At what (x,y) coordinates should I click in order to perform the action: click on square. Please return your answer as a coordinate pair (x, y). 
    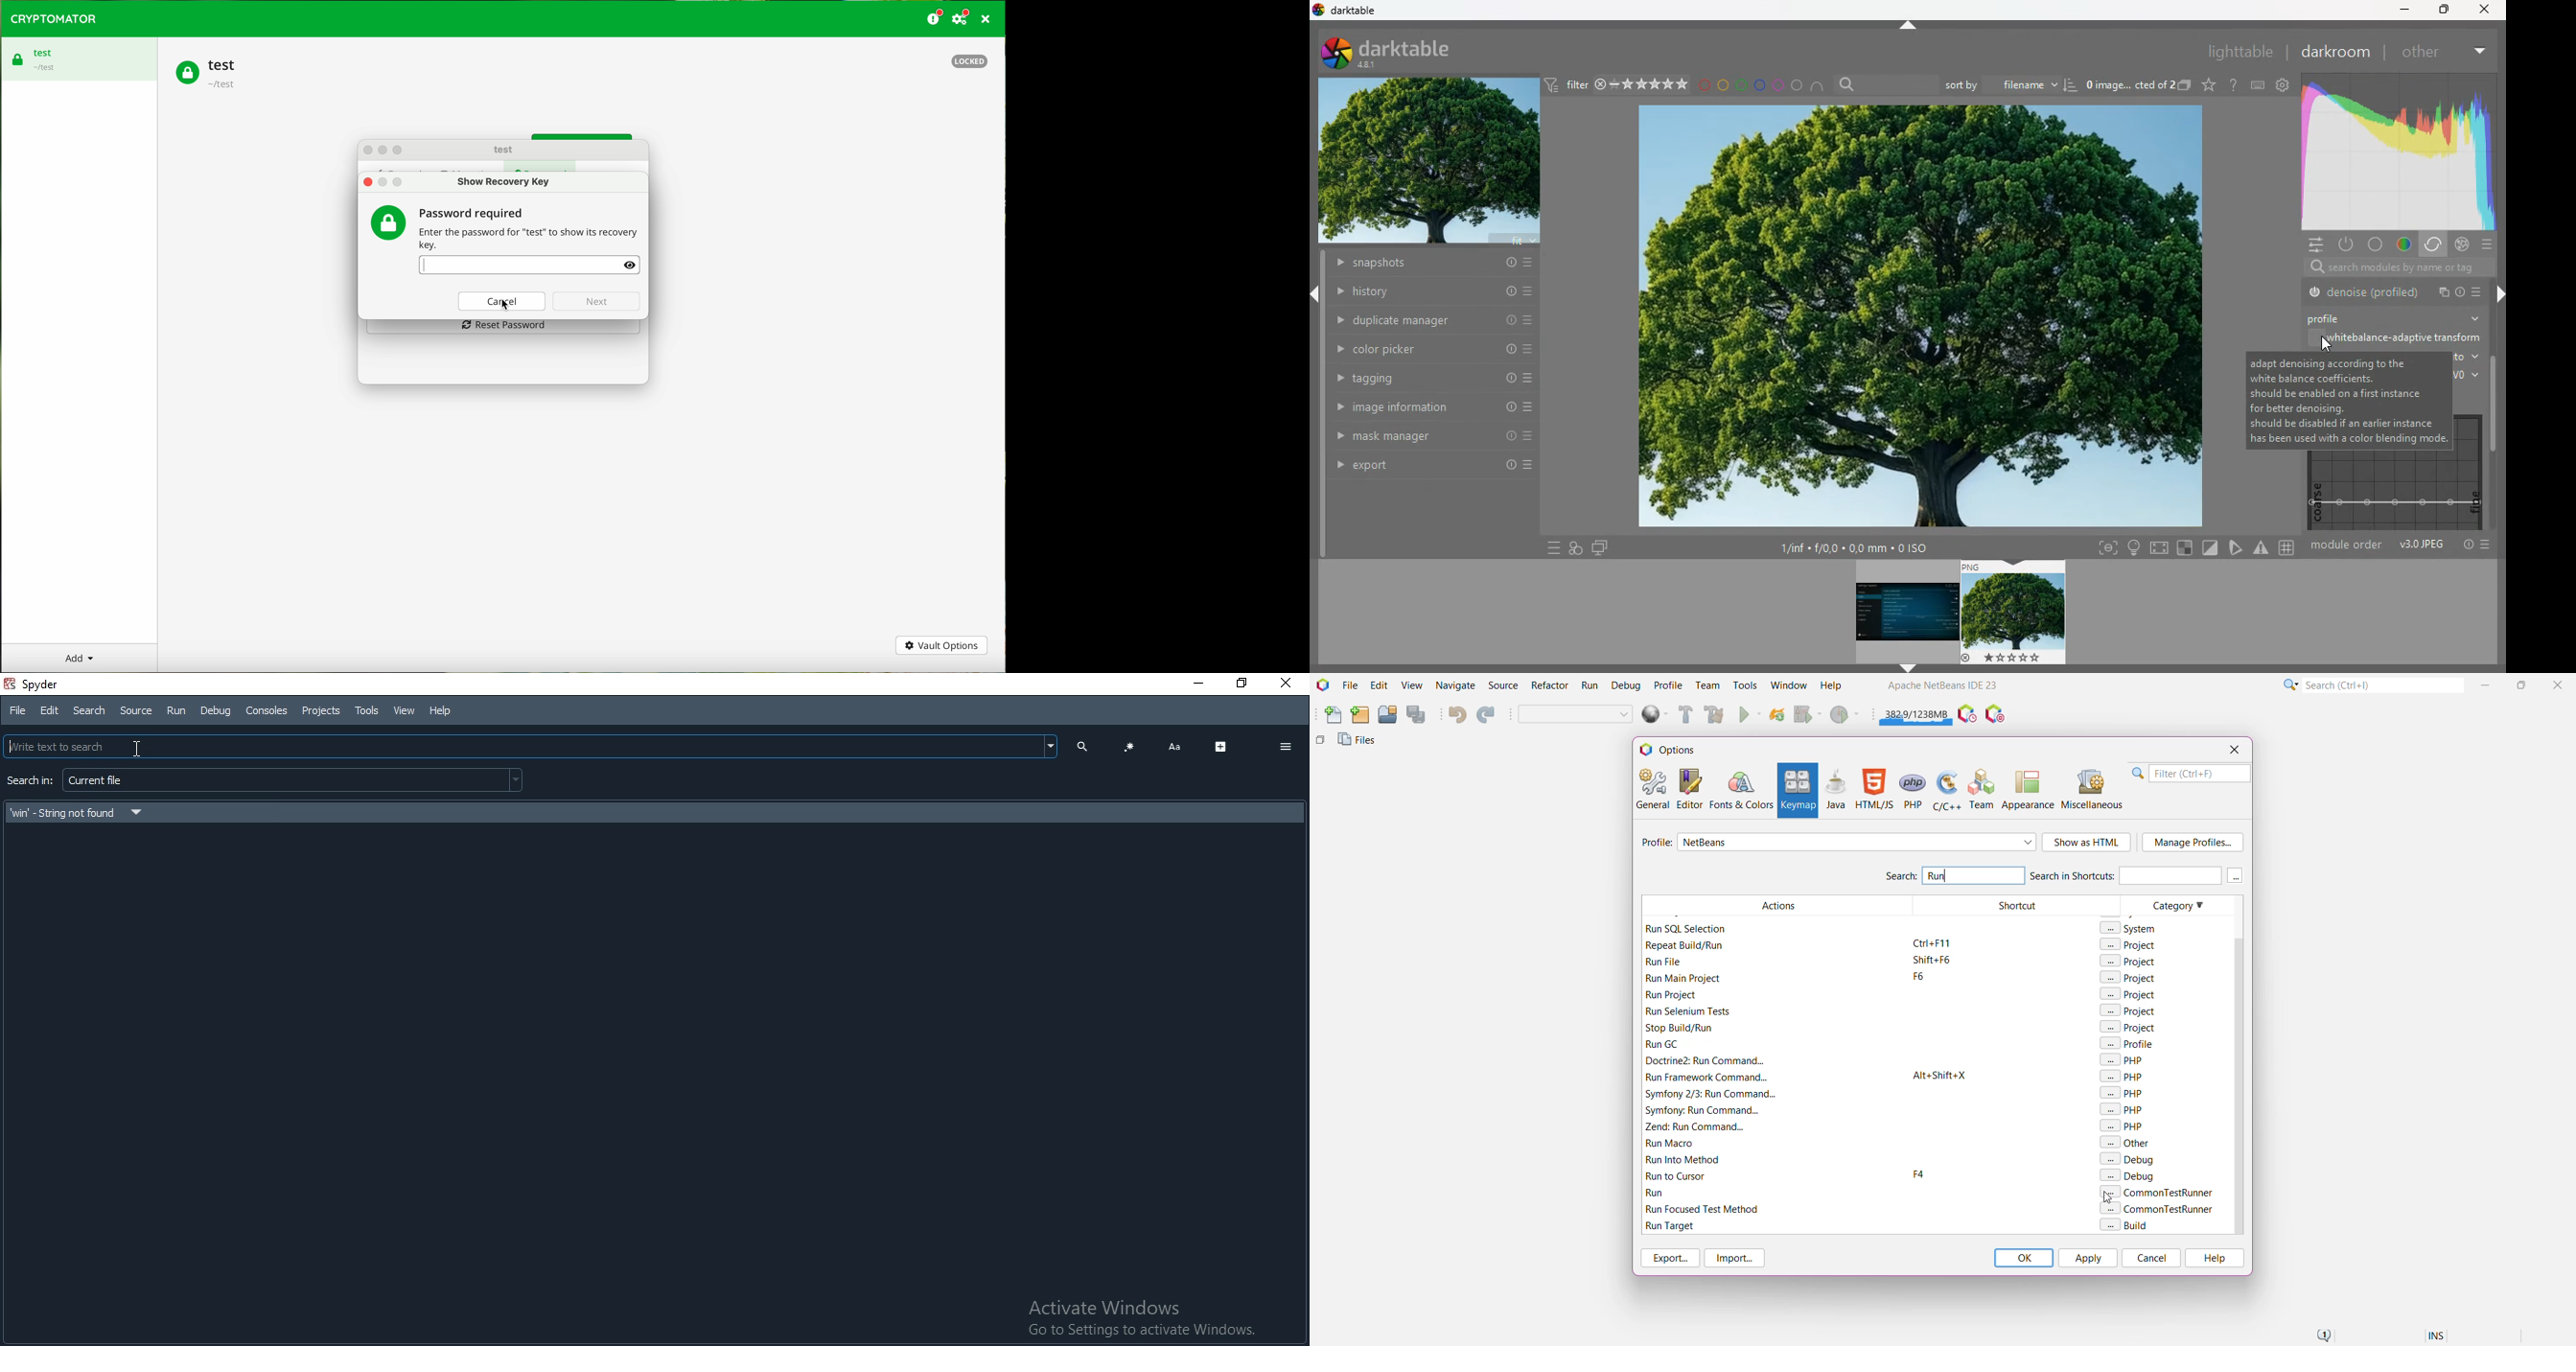
    Looking at the image, I should click on (2187, 548).